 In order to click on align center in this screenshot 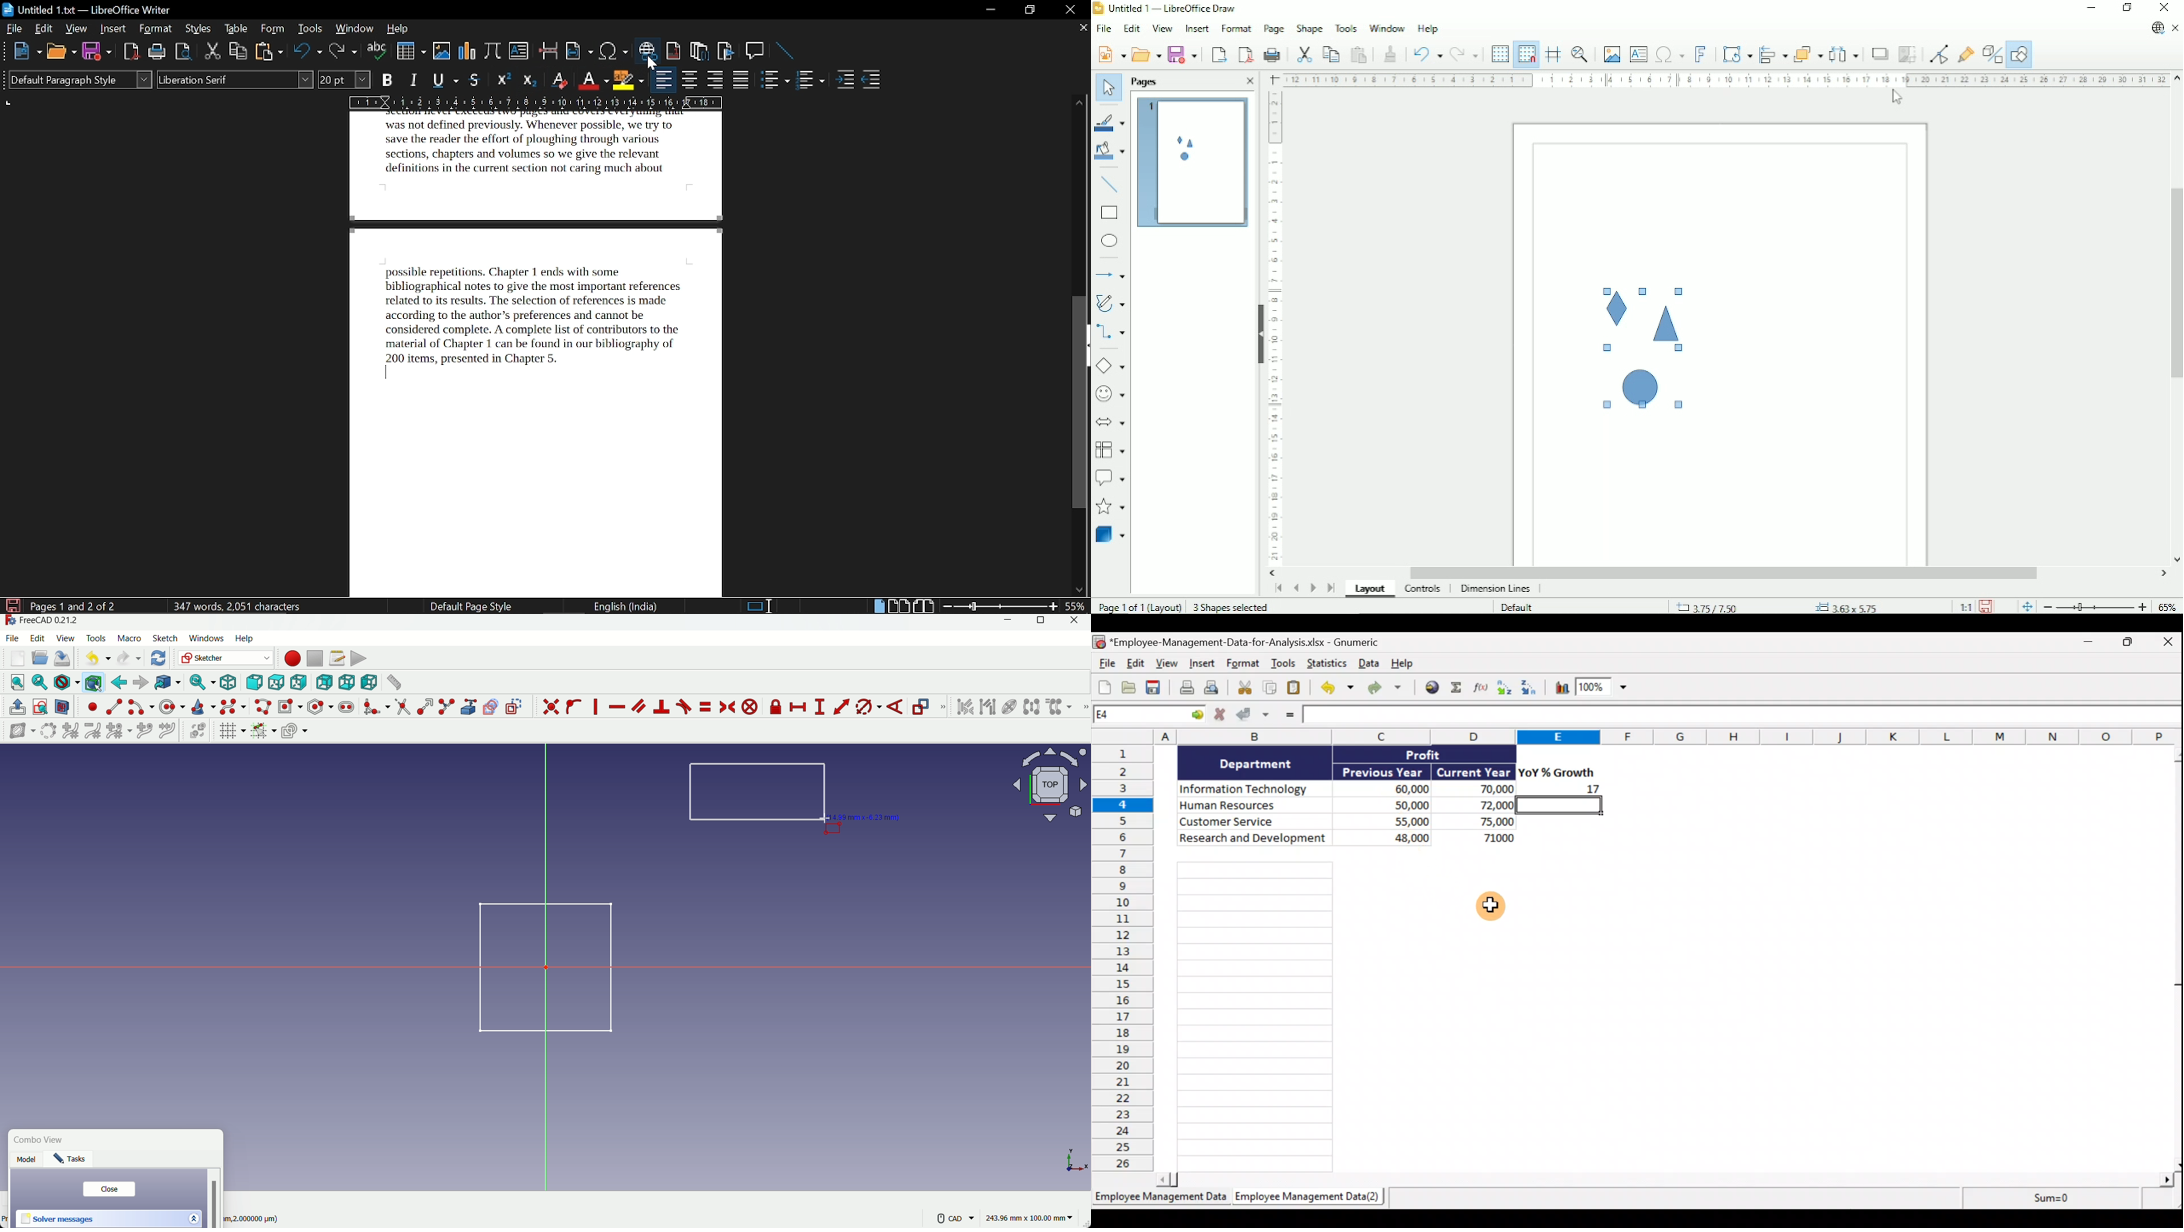, I will do `click(688, 81)`.